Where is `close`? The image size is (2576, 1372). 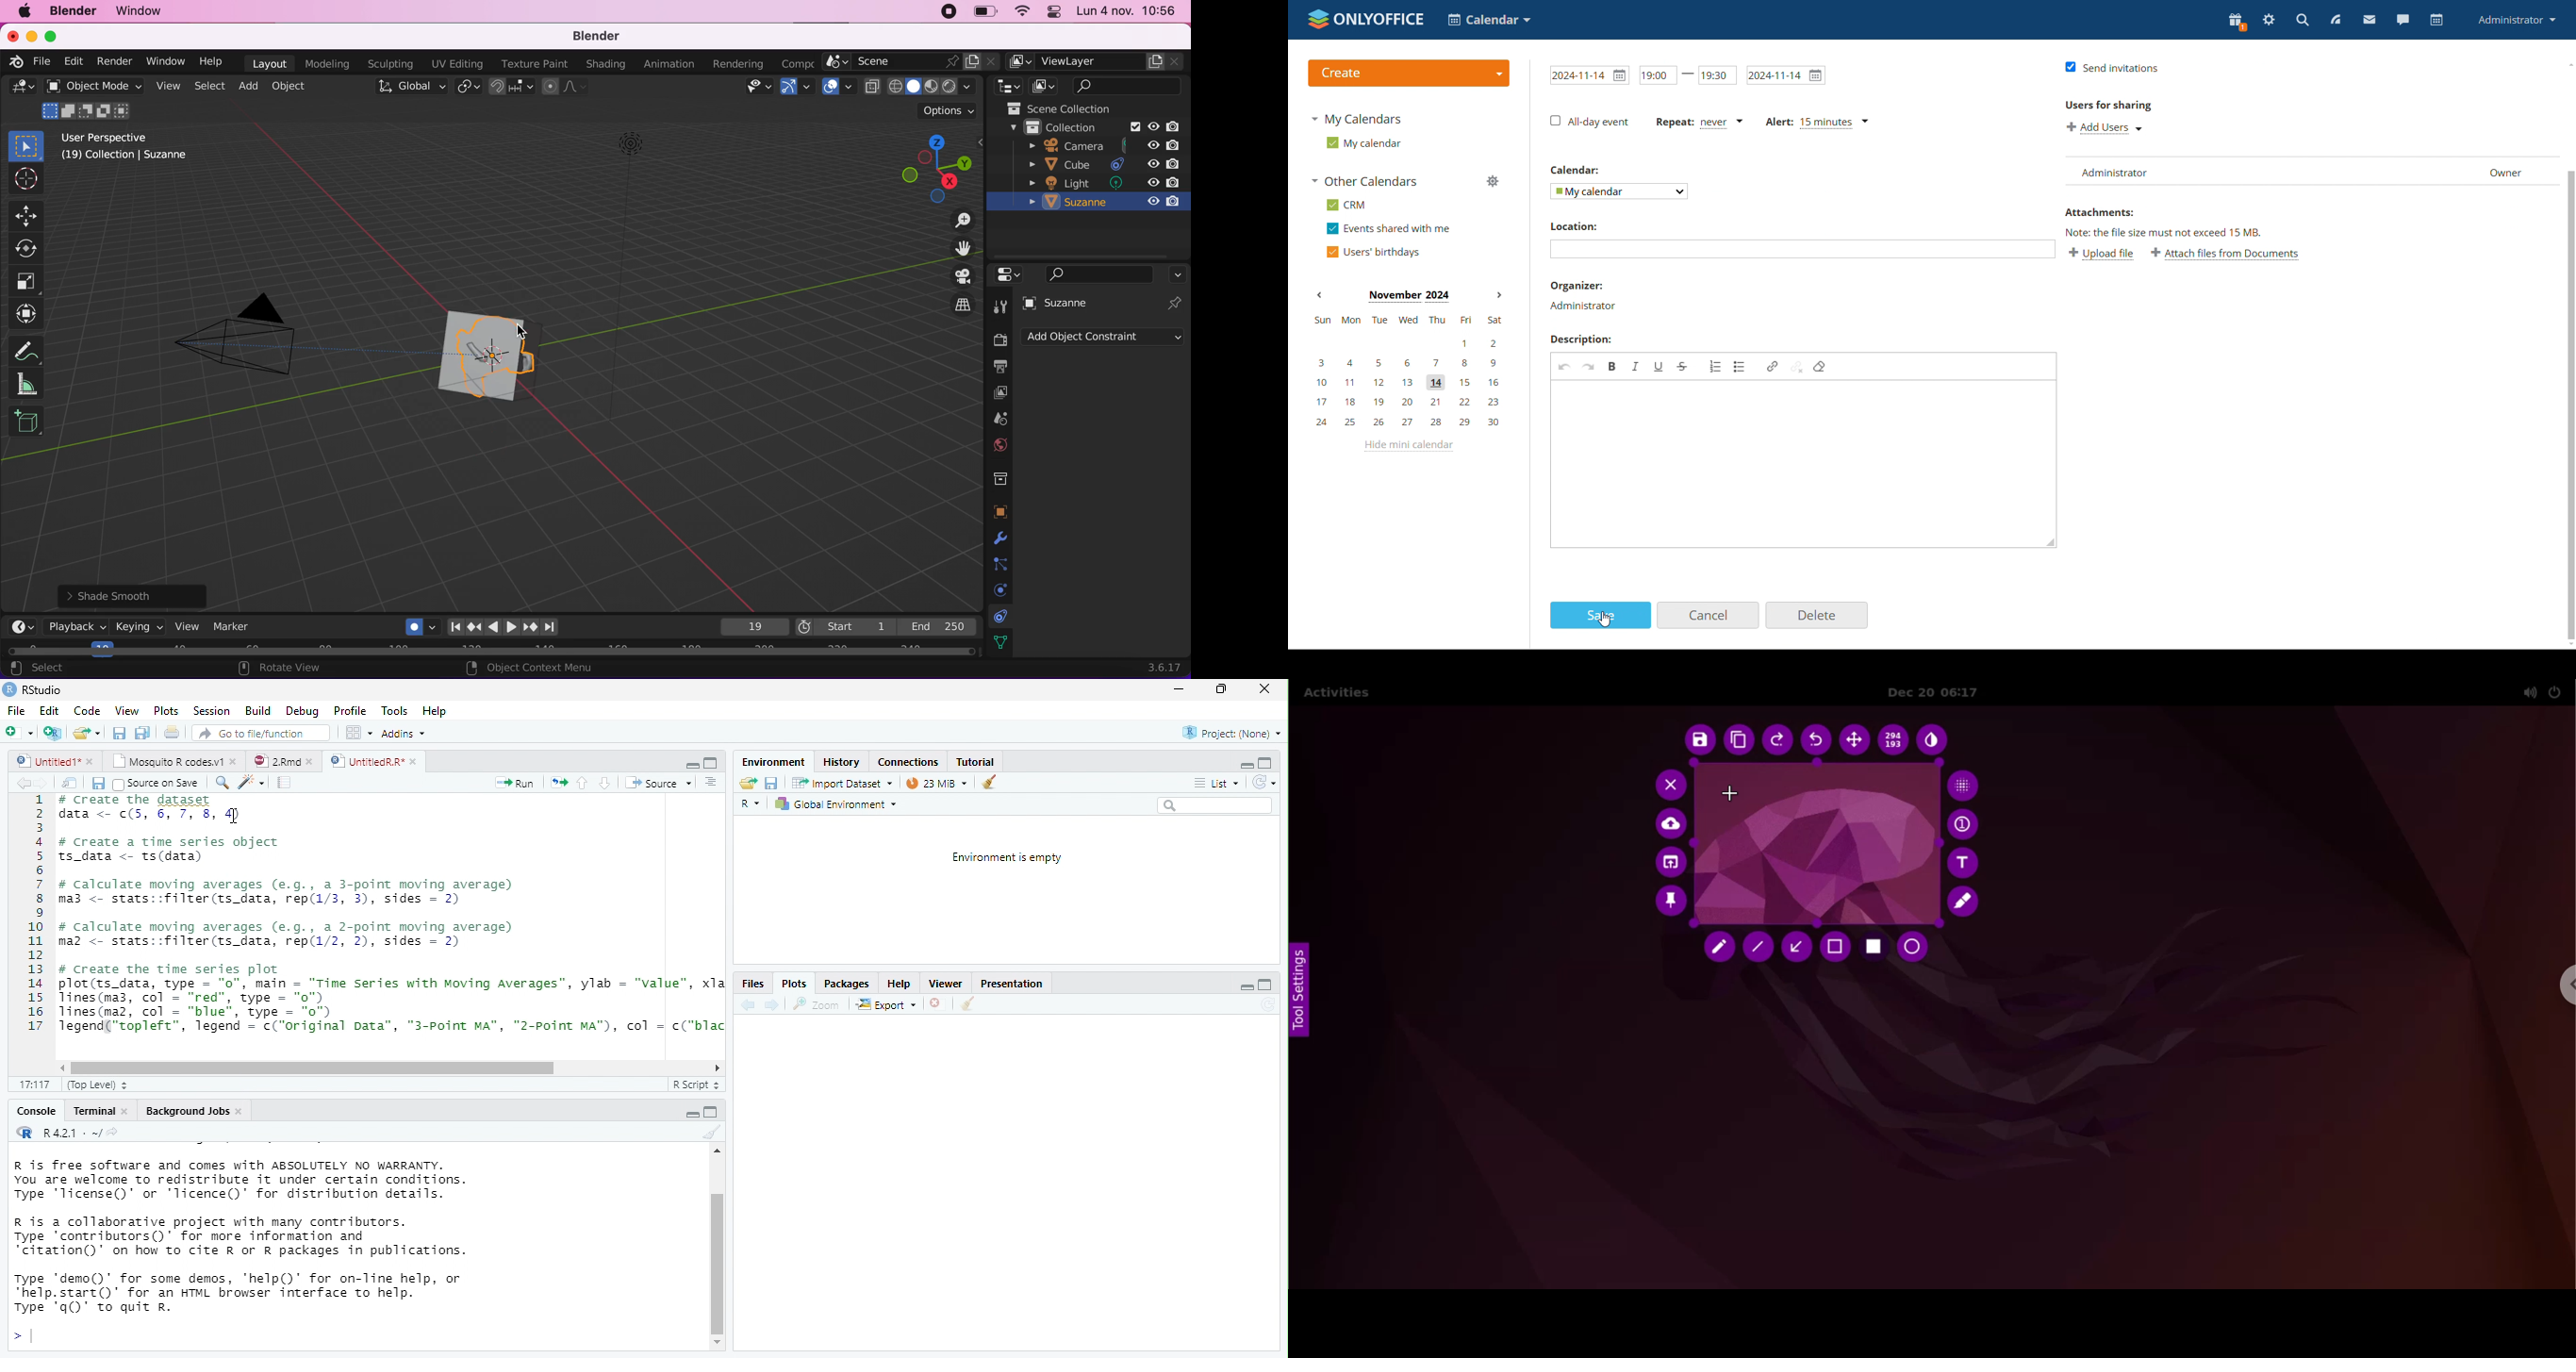 close is located at coordinates (236, 760).